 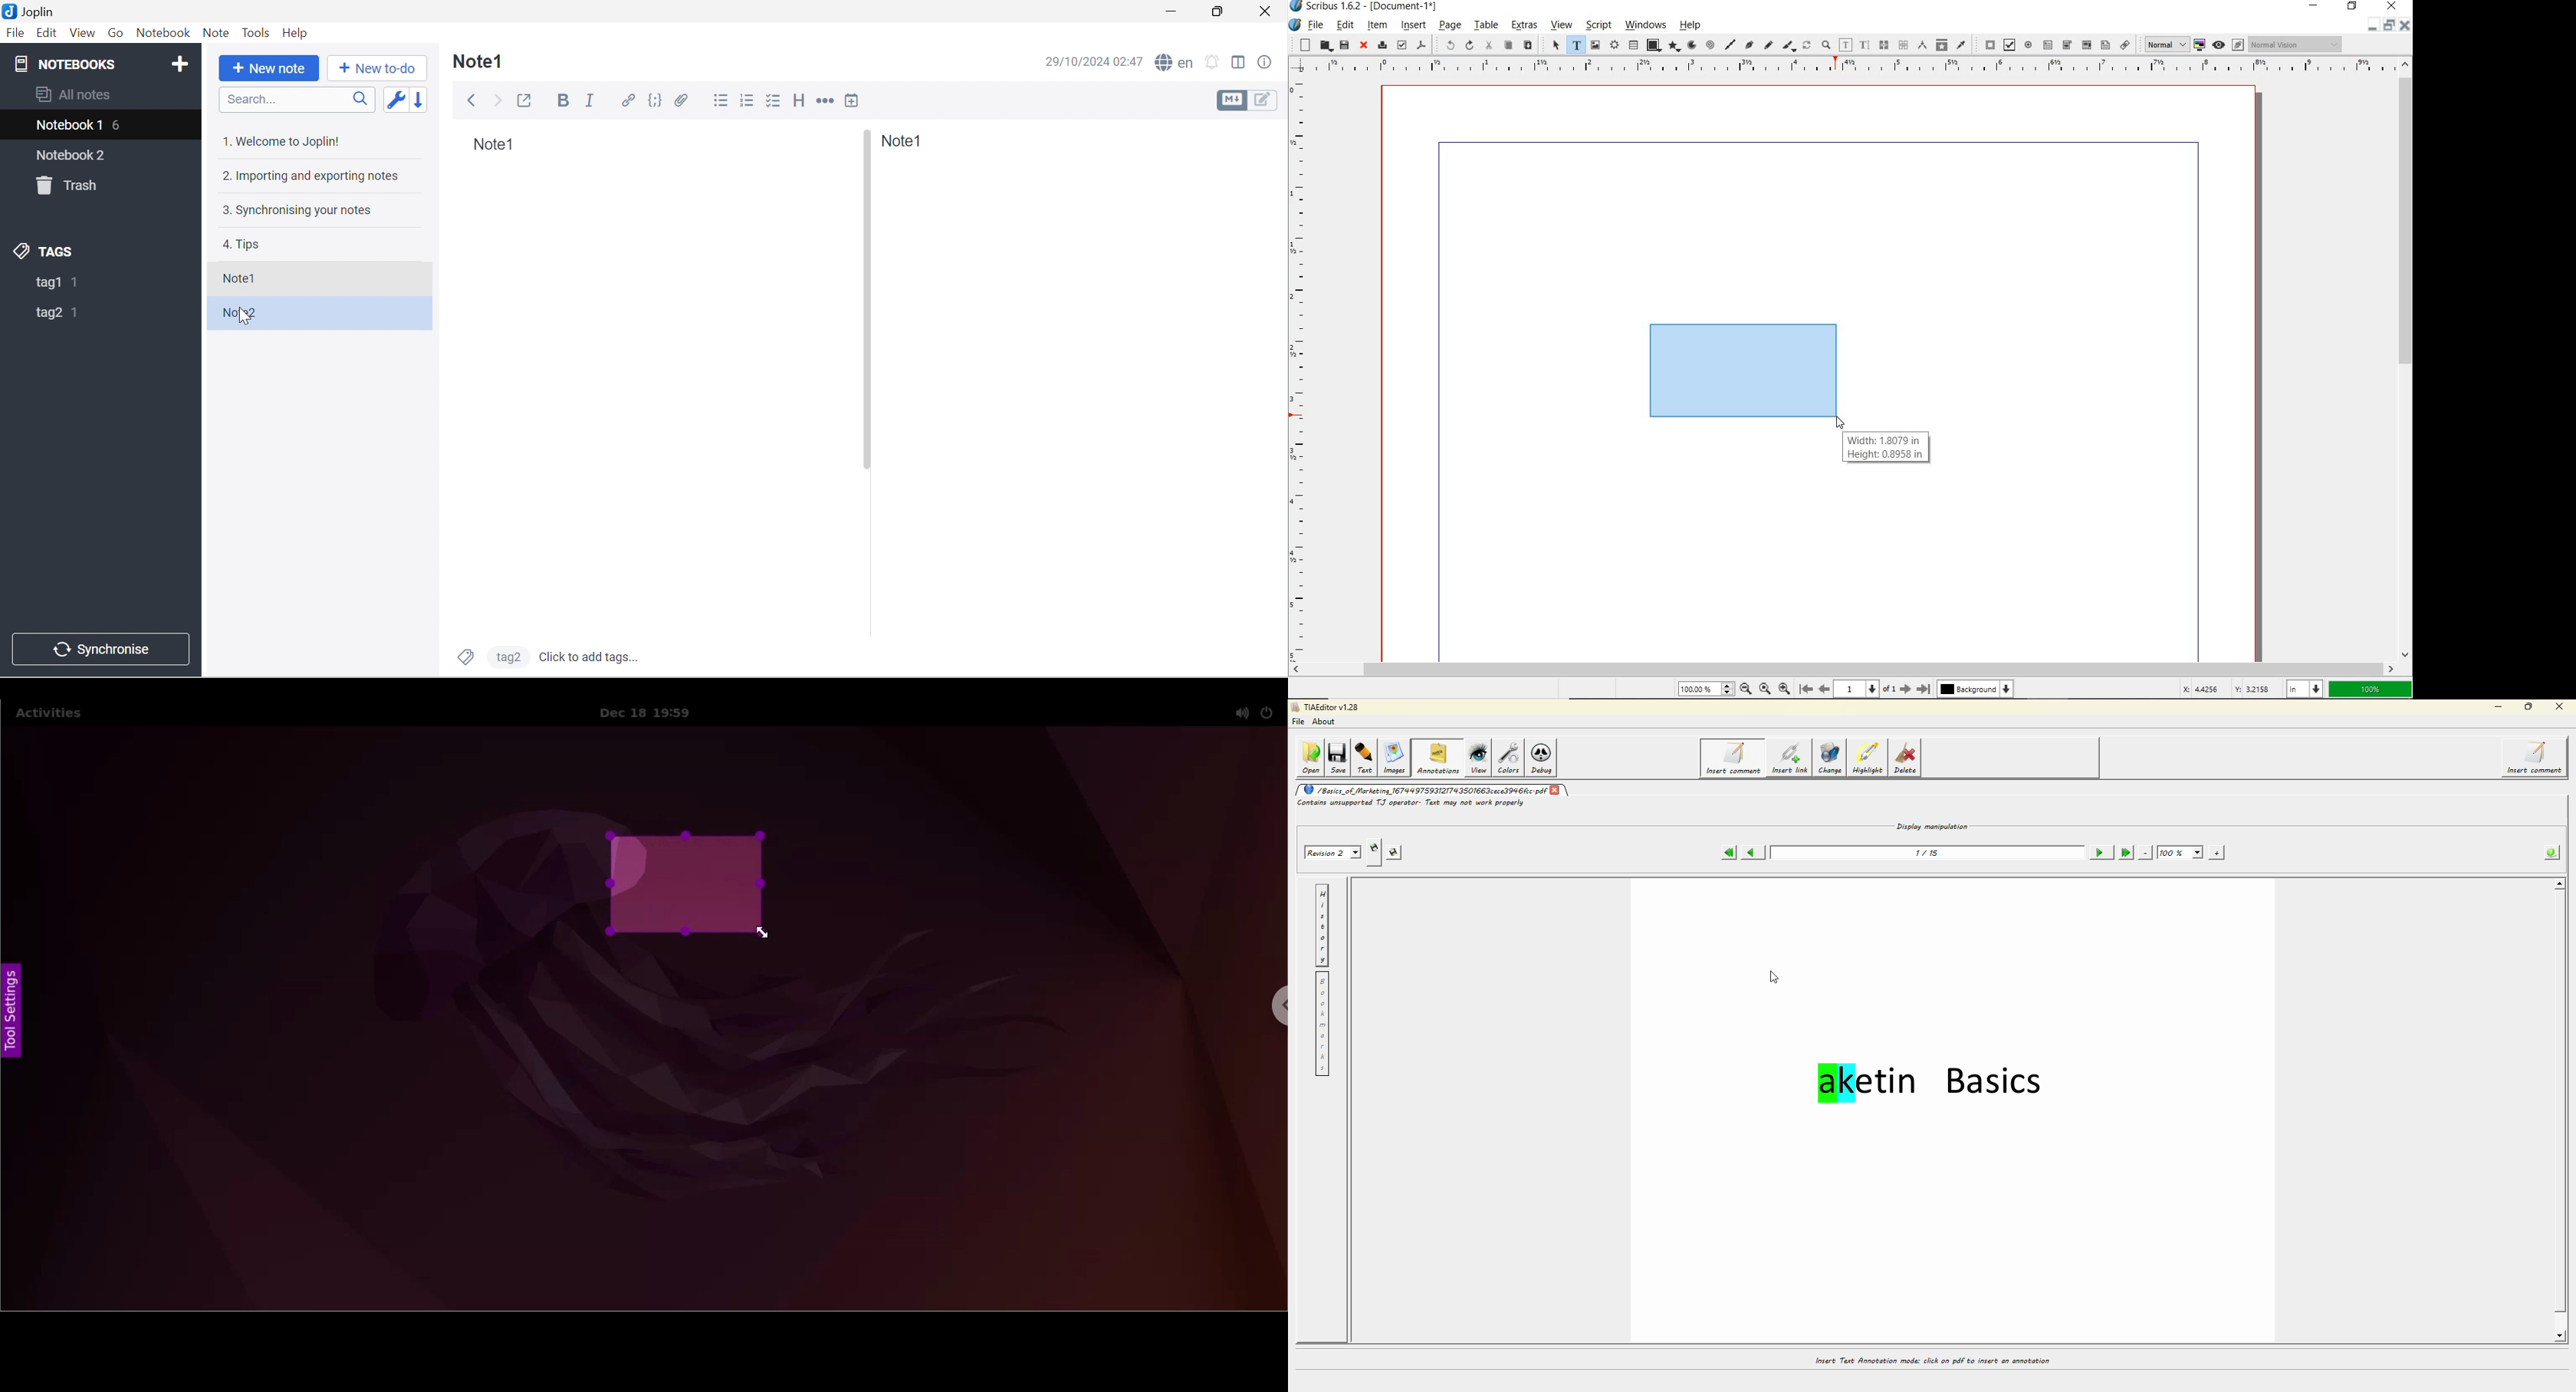 What do you see at coordinates (241, 279) in the screenshot?
I see `Note1` at bounding box center [241, 279].